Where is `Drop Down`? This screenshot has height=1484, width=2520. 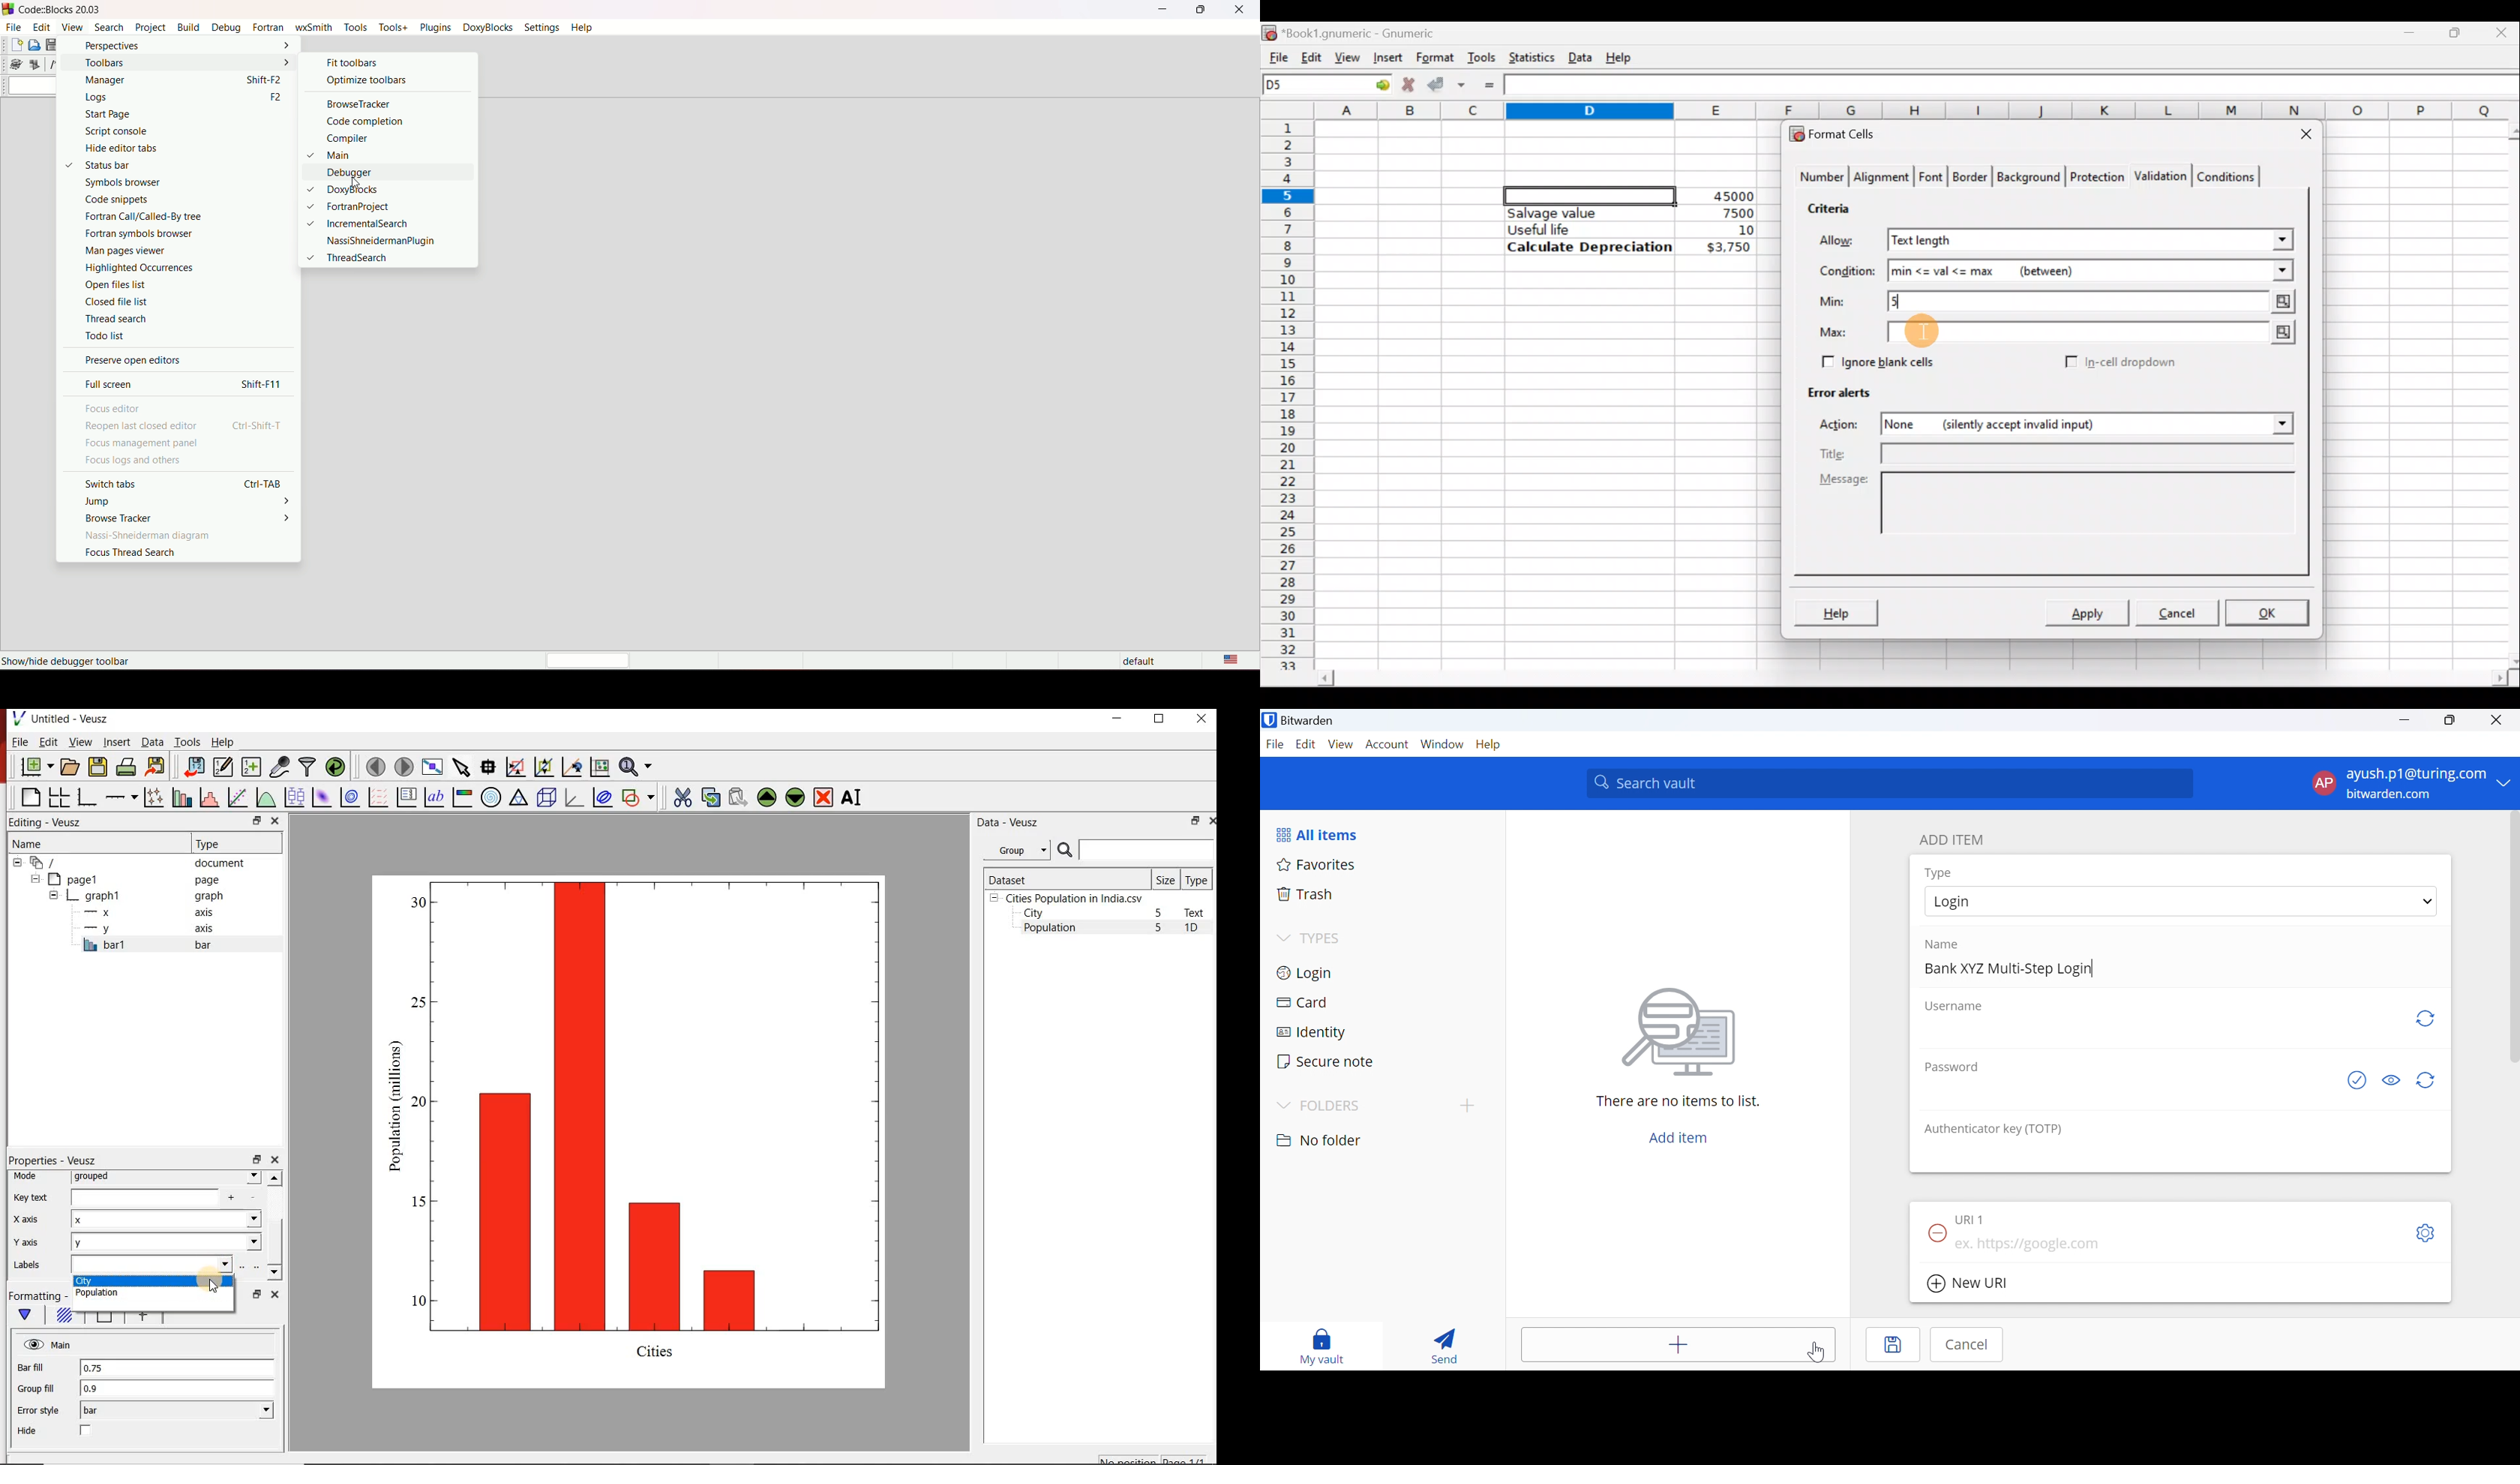 Drop Down is located at coordinates (2508, 784).